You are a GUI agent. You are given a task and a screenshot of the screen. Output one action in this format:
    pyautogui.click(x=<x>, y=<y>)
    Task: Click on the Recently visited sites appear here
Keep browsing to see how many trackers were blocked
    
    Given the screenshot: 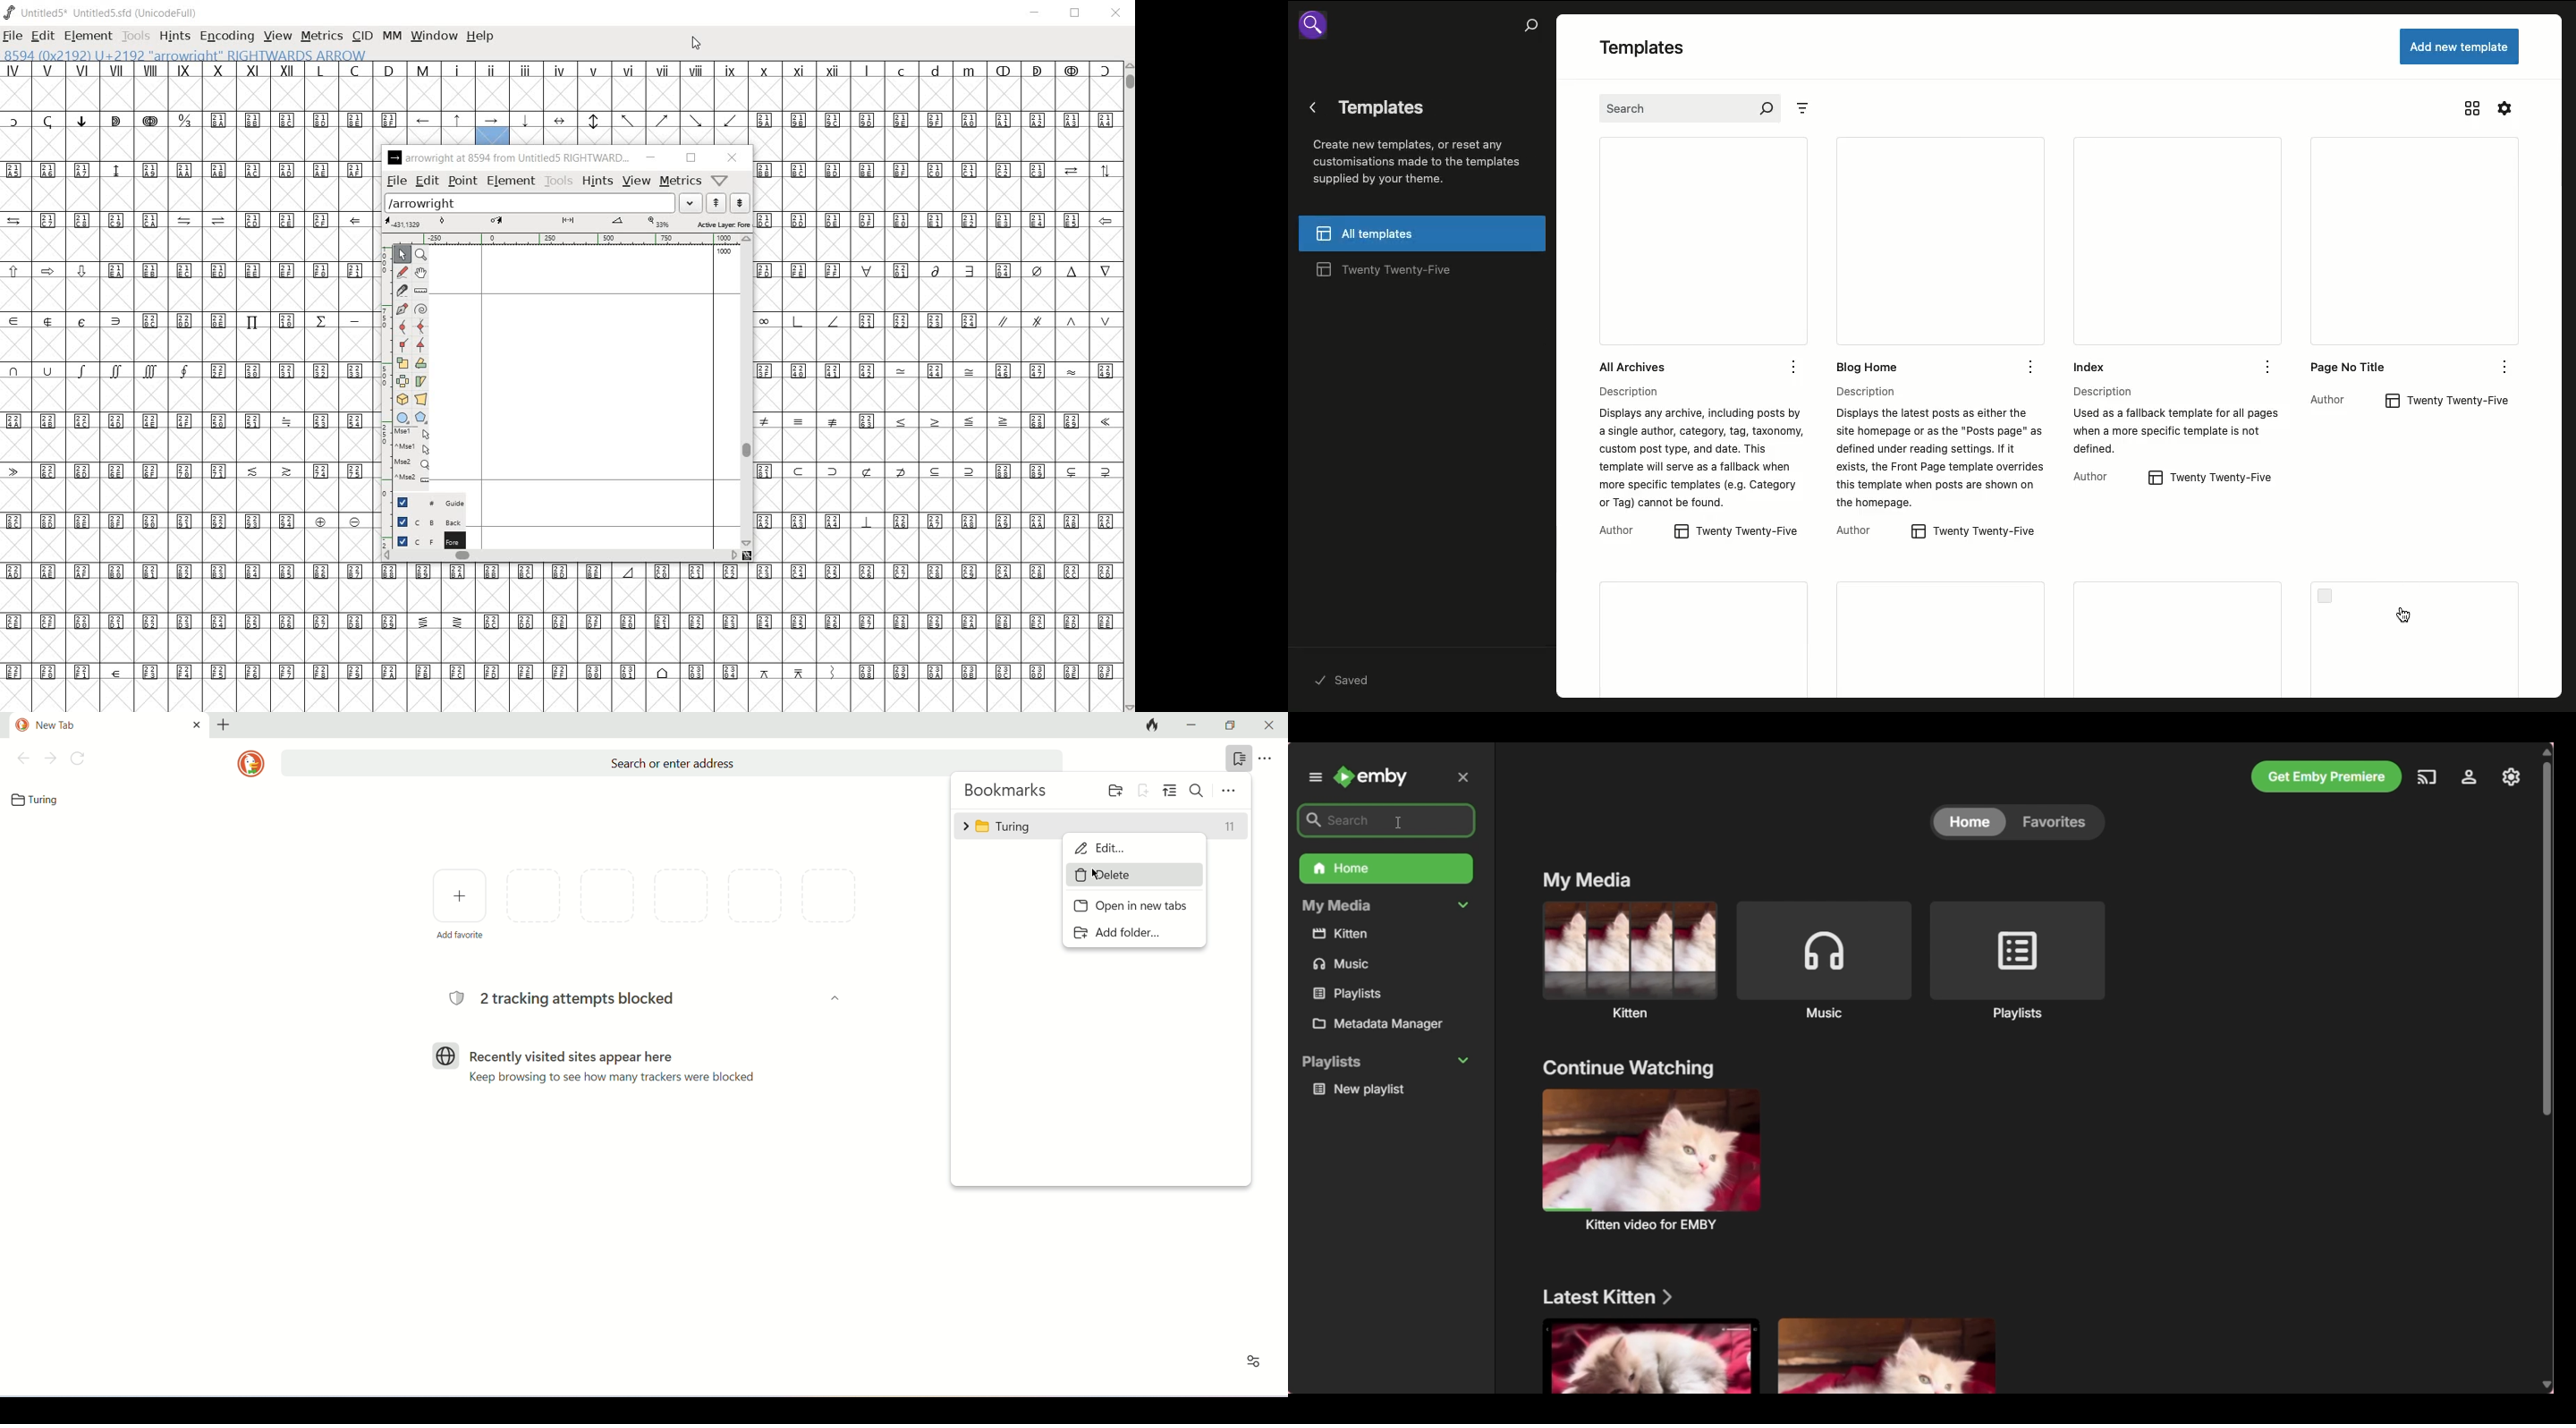 What is the action you would take?
    pyautogui.click(x=618, y=1066)
    